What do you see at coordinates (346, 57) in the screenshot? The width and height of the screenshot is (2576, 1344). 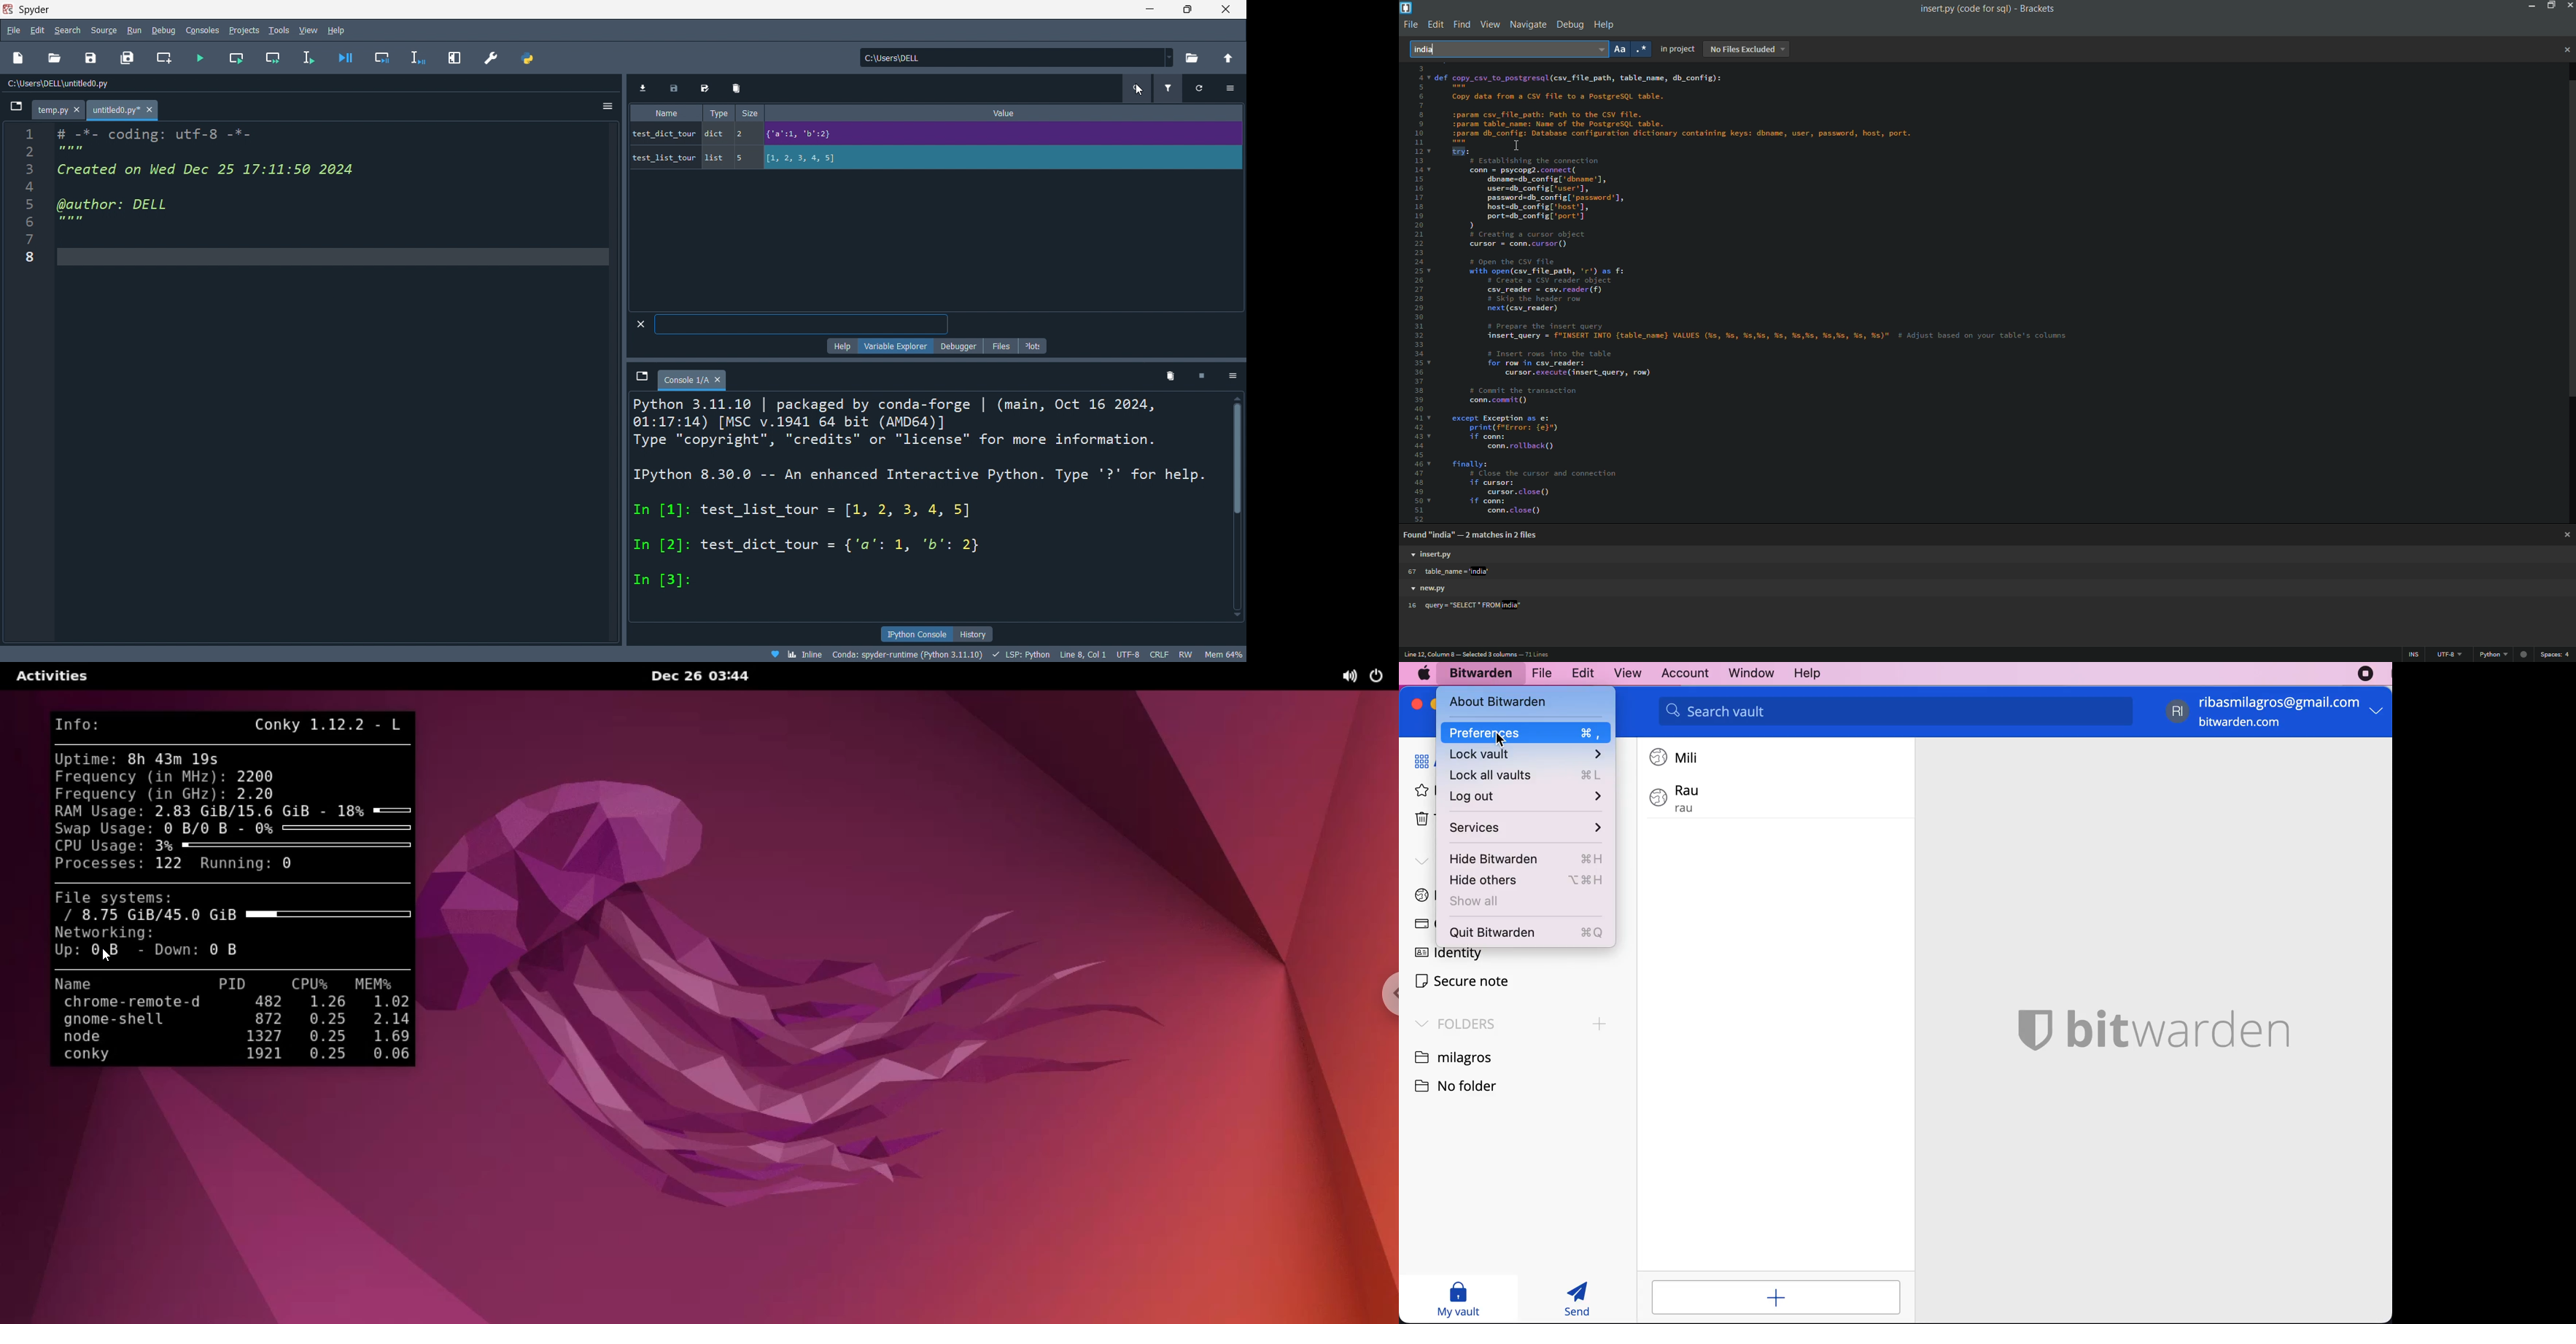 I see `debug file` at bounding box center [346, 57].